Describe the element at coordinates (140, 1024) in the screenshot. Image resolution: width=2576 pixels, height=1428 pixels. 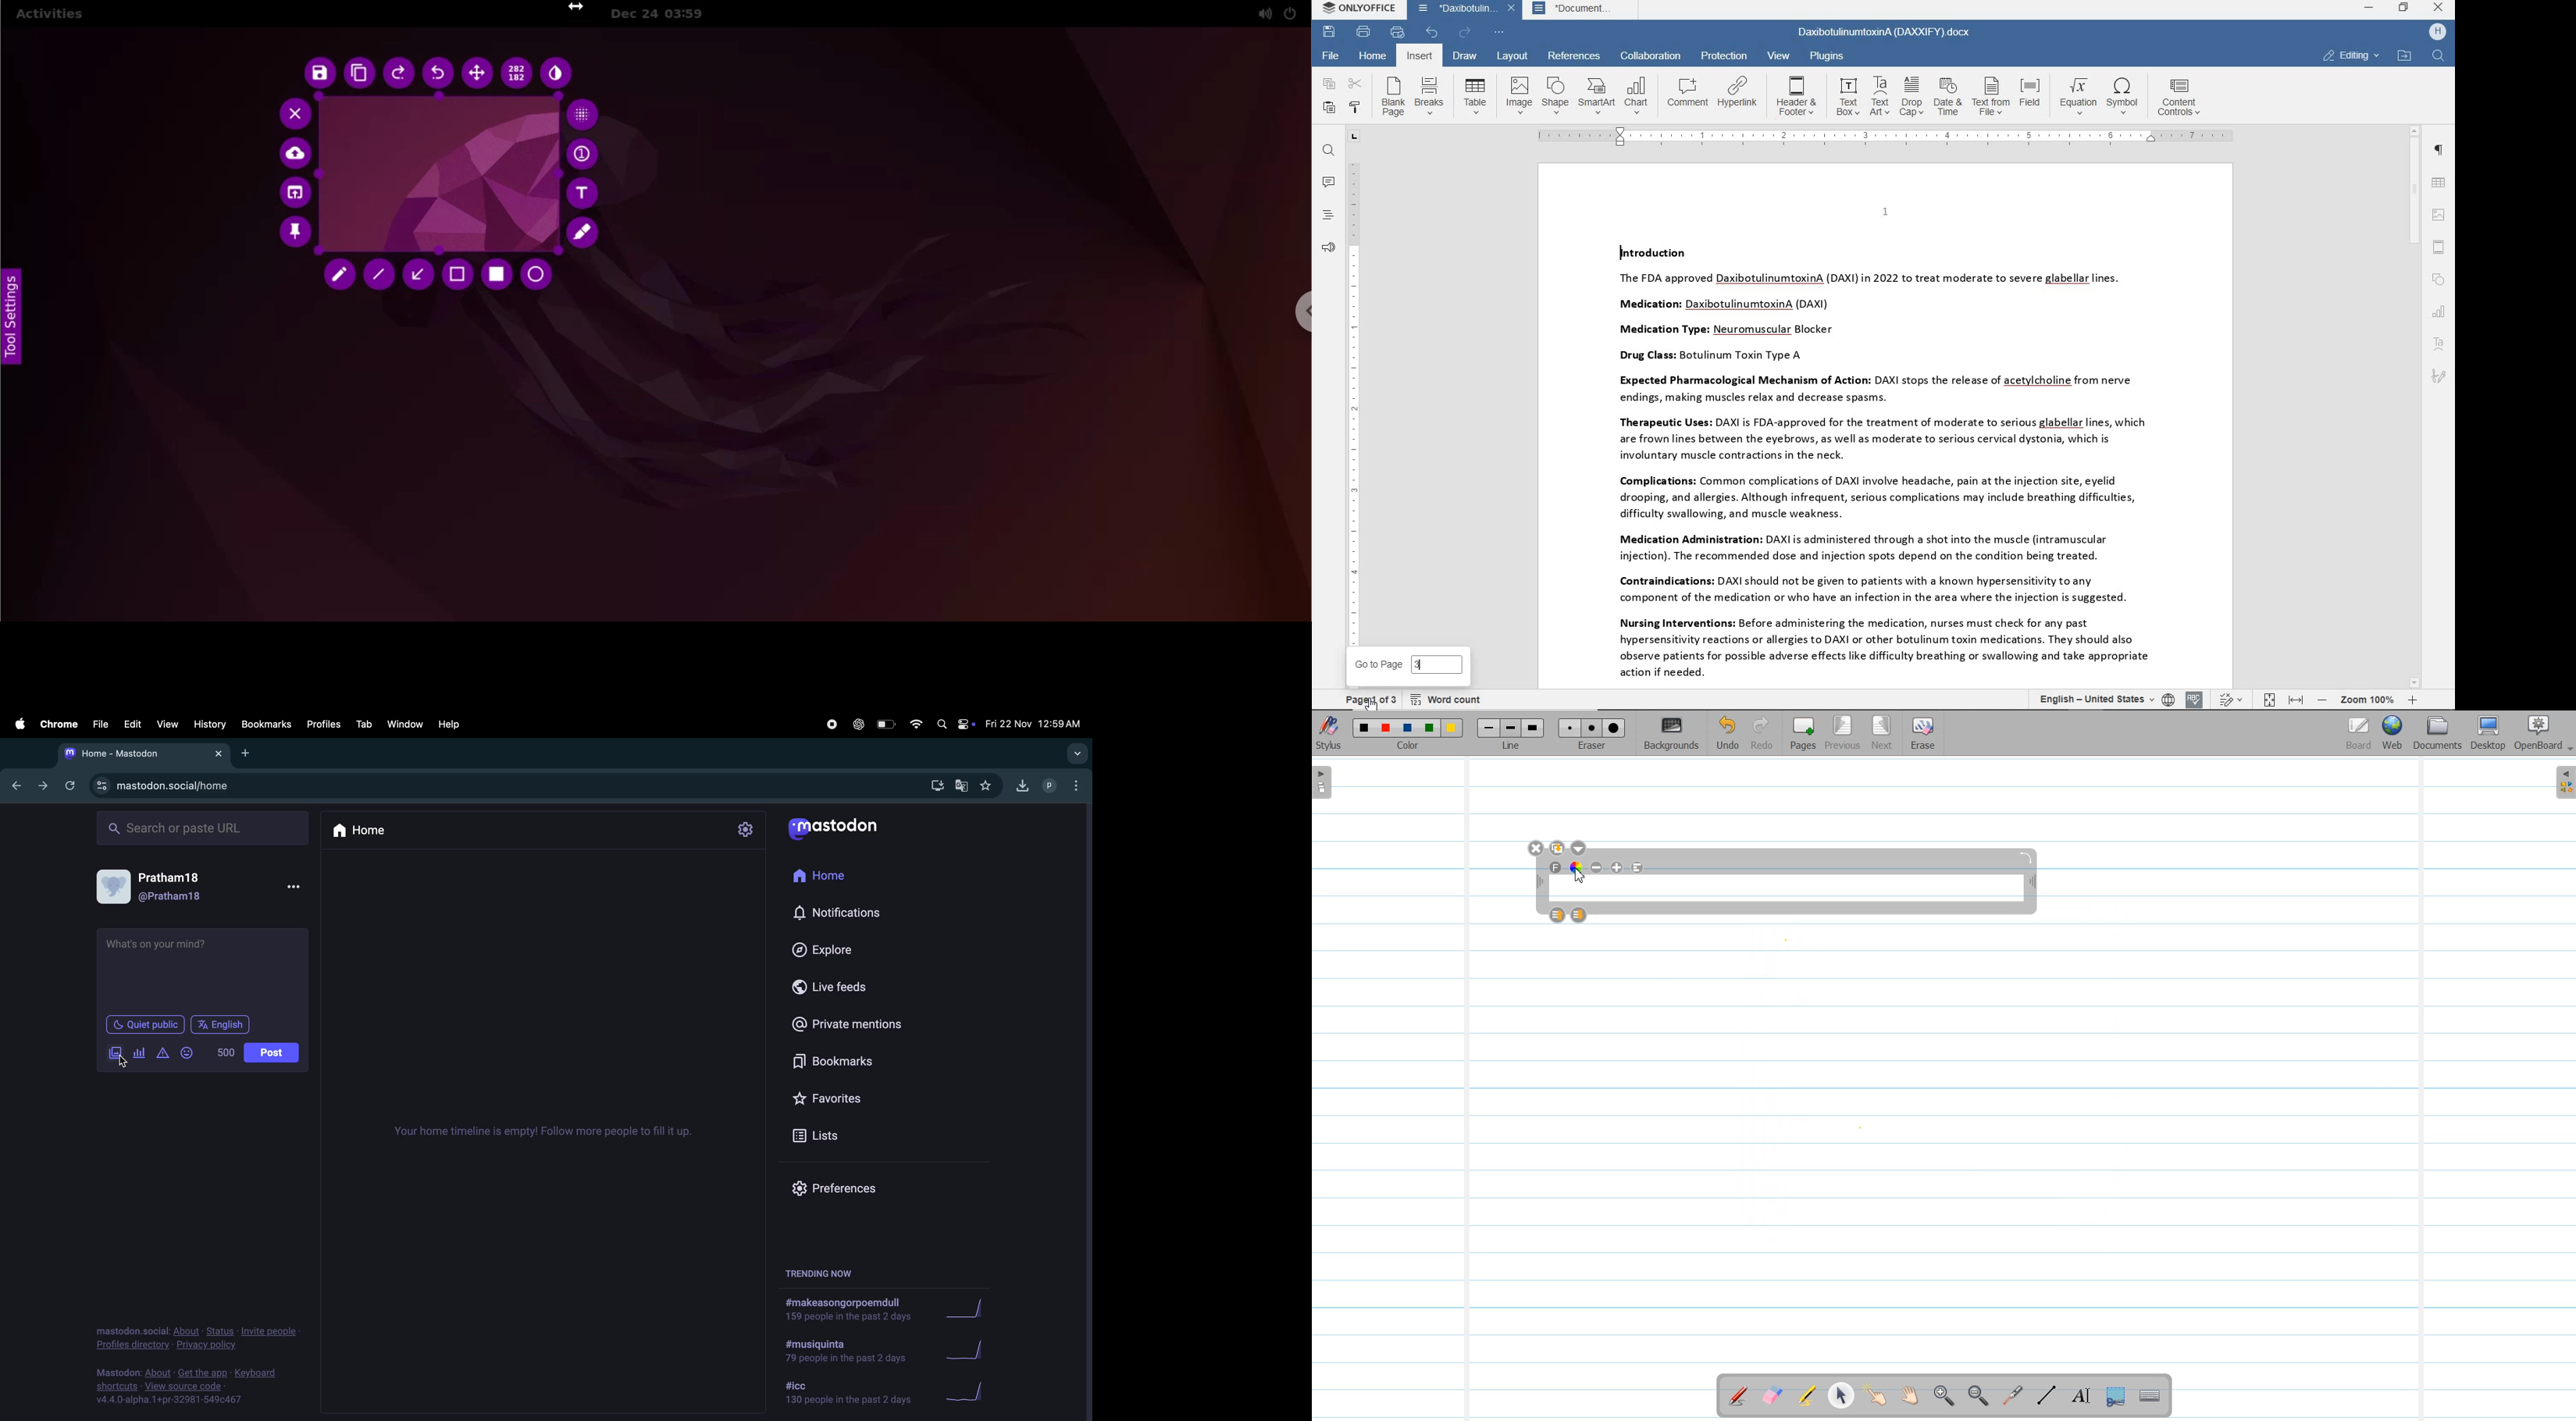
I see `quiet public` at that location.